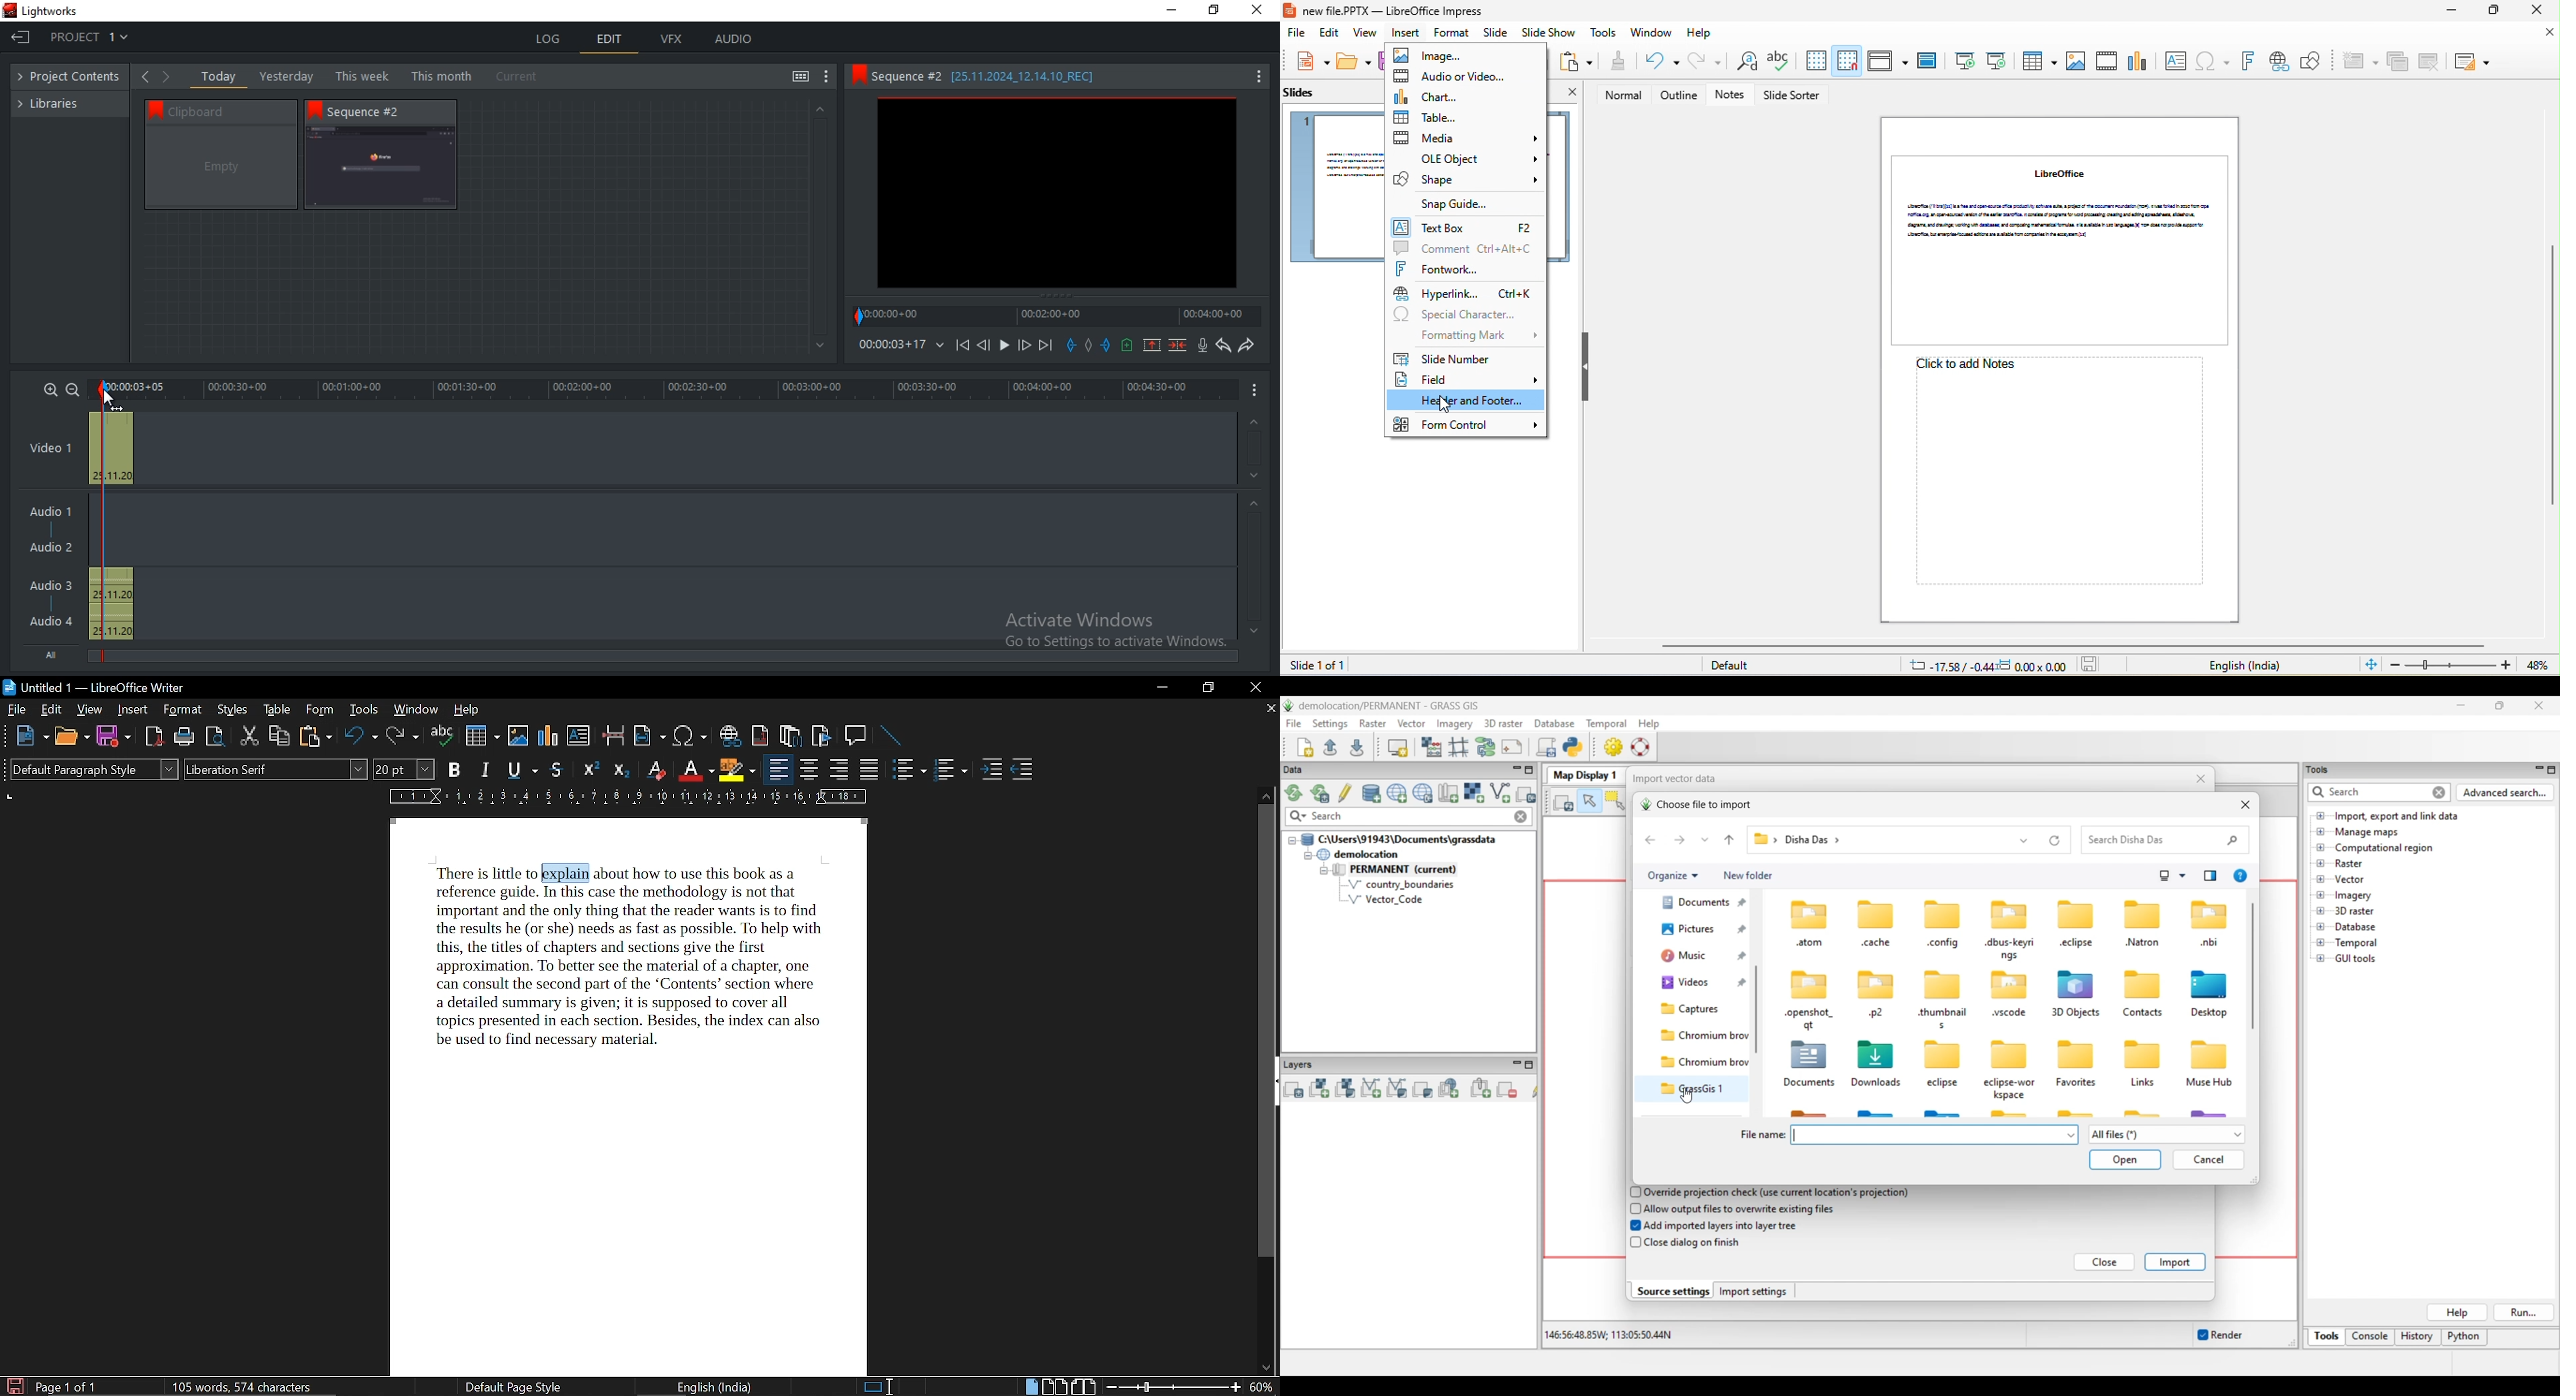 The width and height of the screenshot is (2576, 1400). Describe the element at coordinates (1944, 915) in the screenshot. I see `icon` at that location.